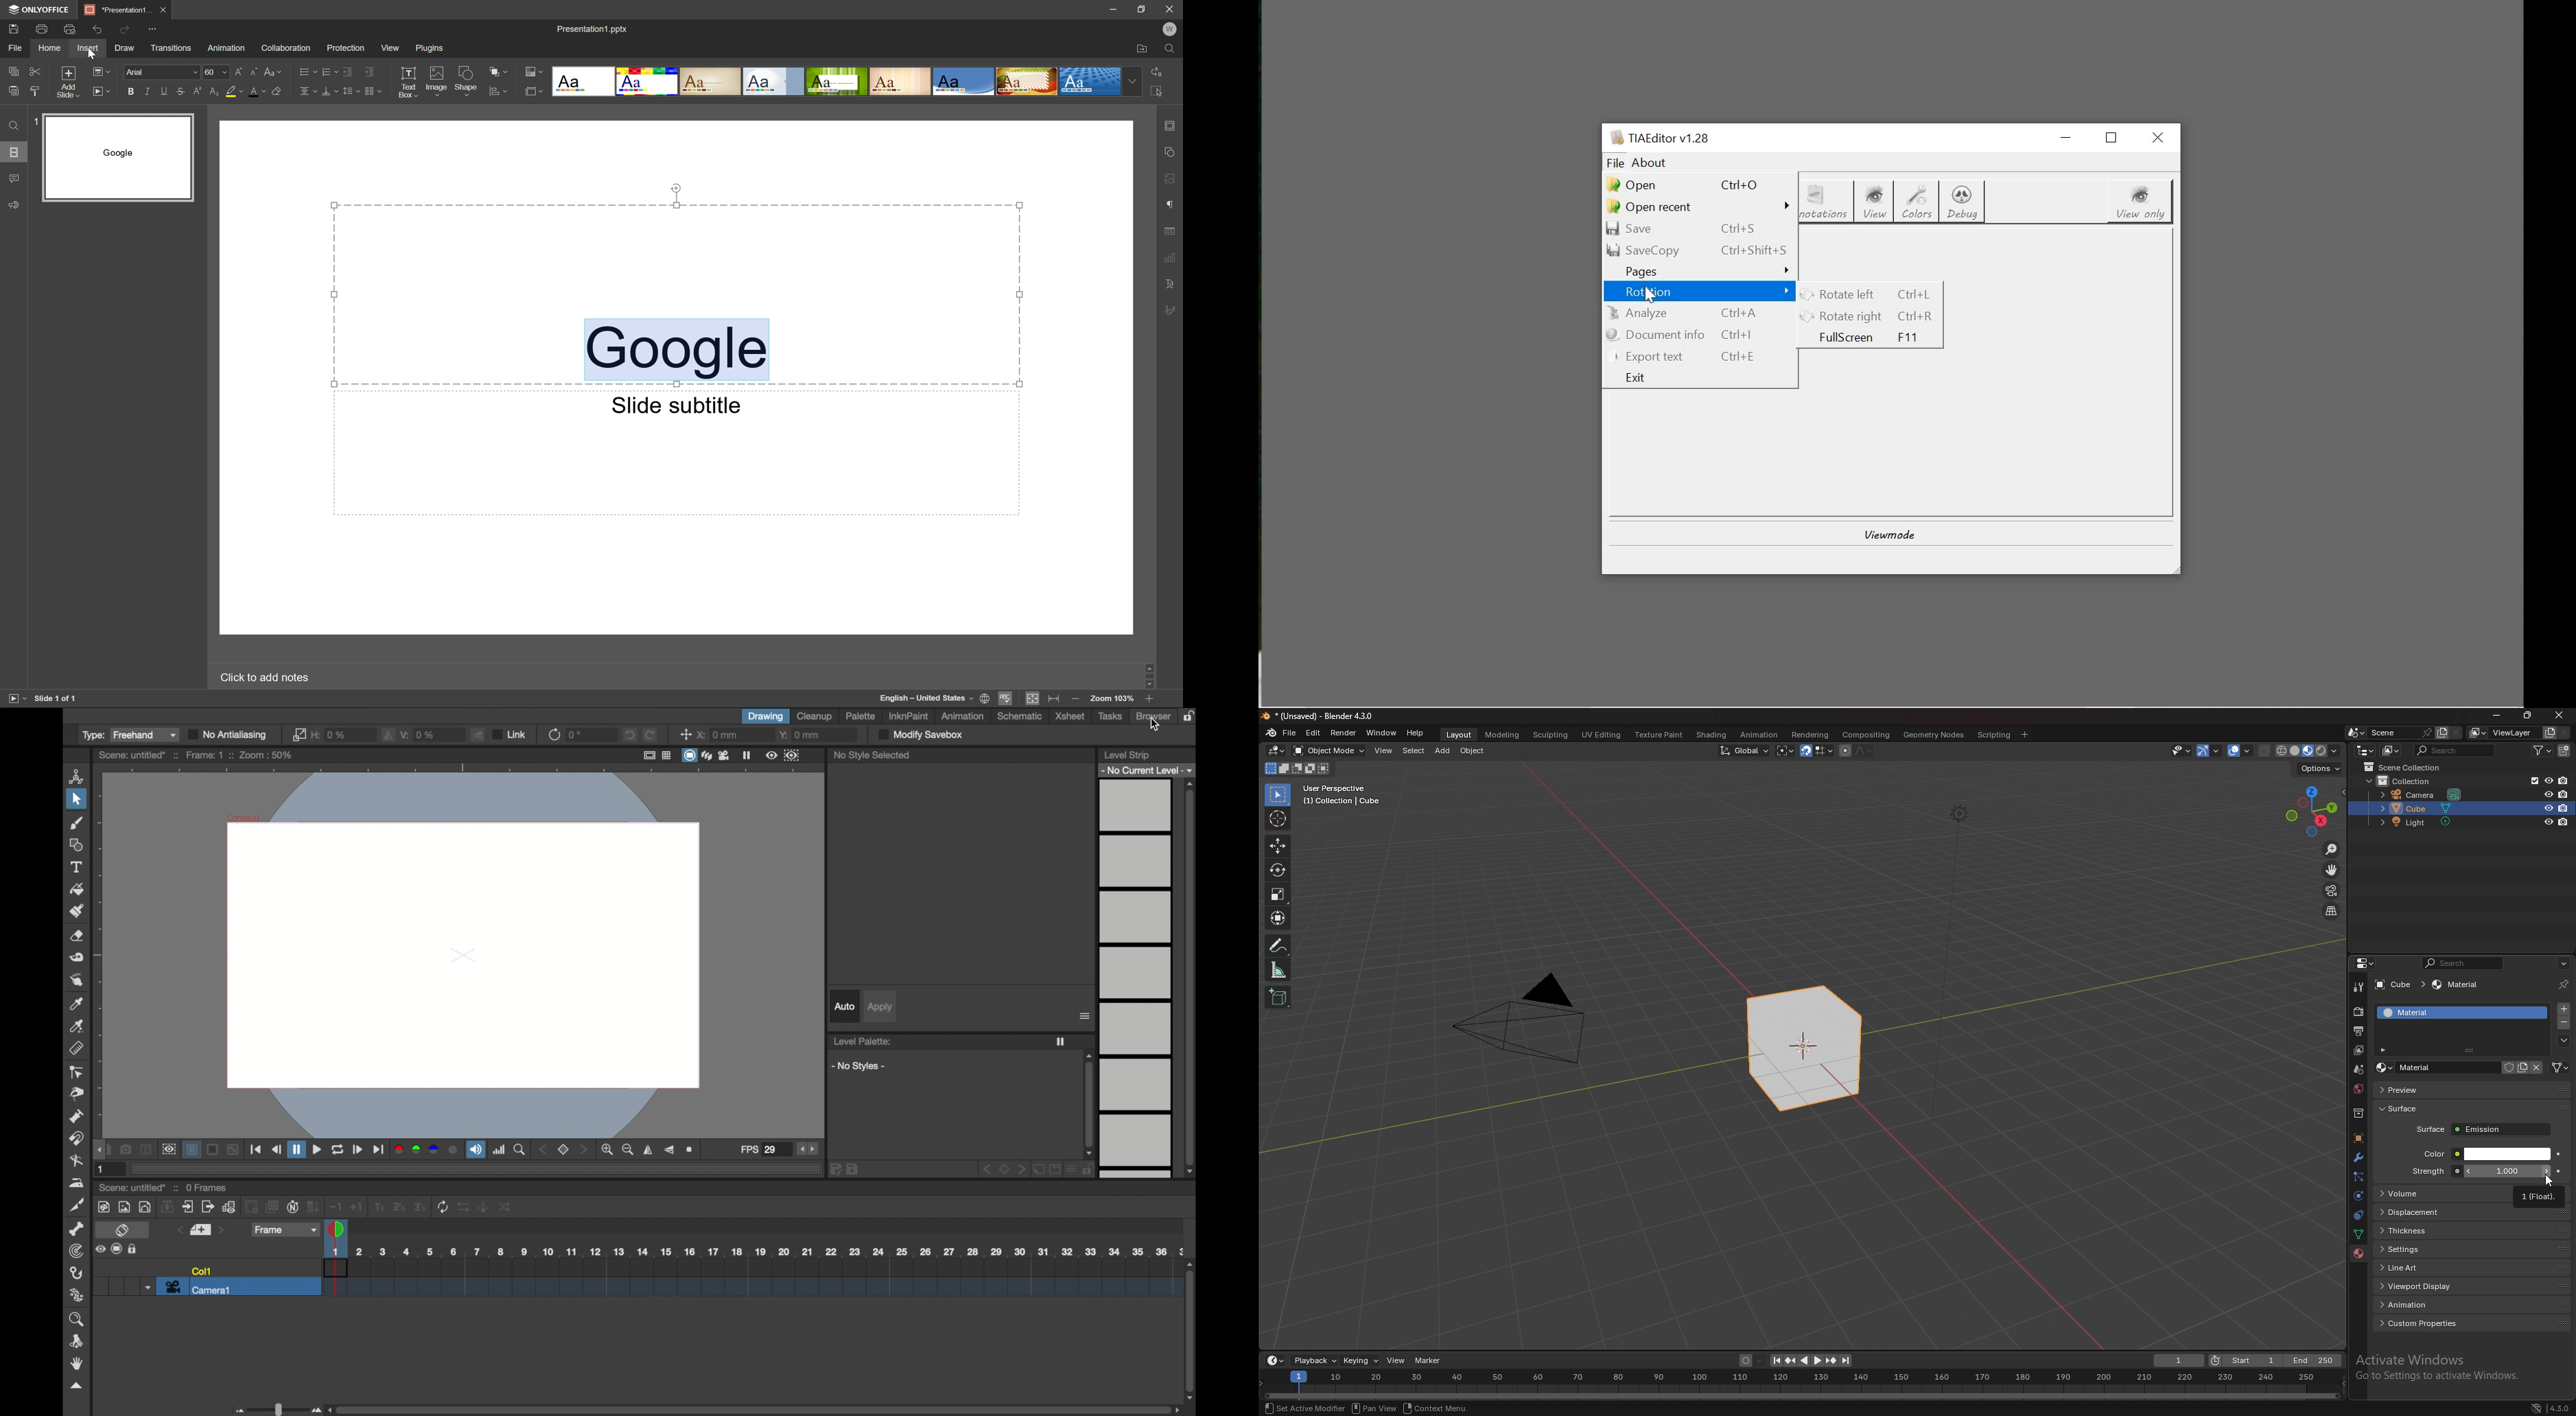  What do you see at coordinates (1136, 980) in the screenshot?
I see `levels` at bounding box center [1136, 980].